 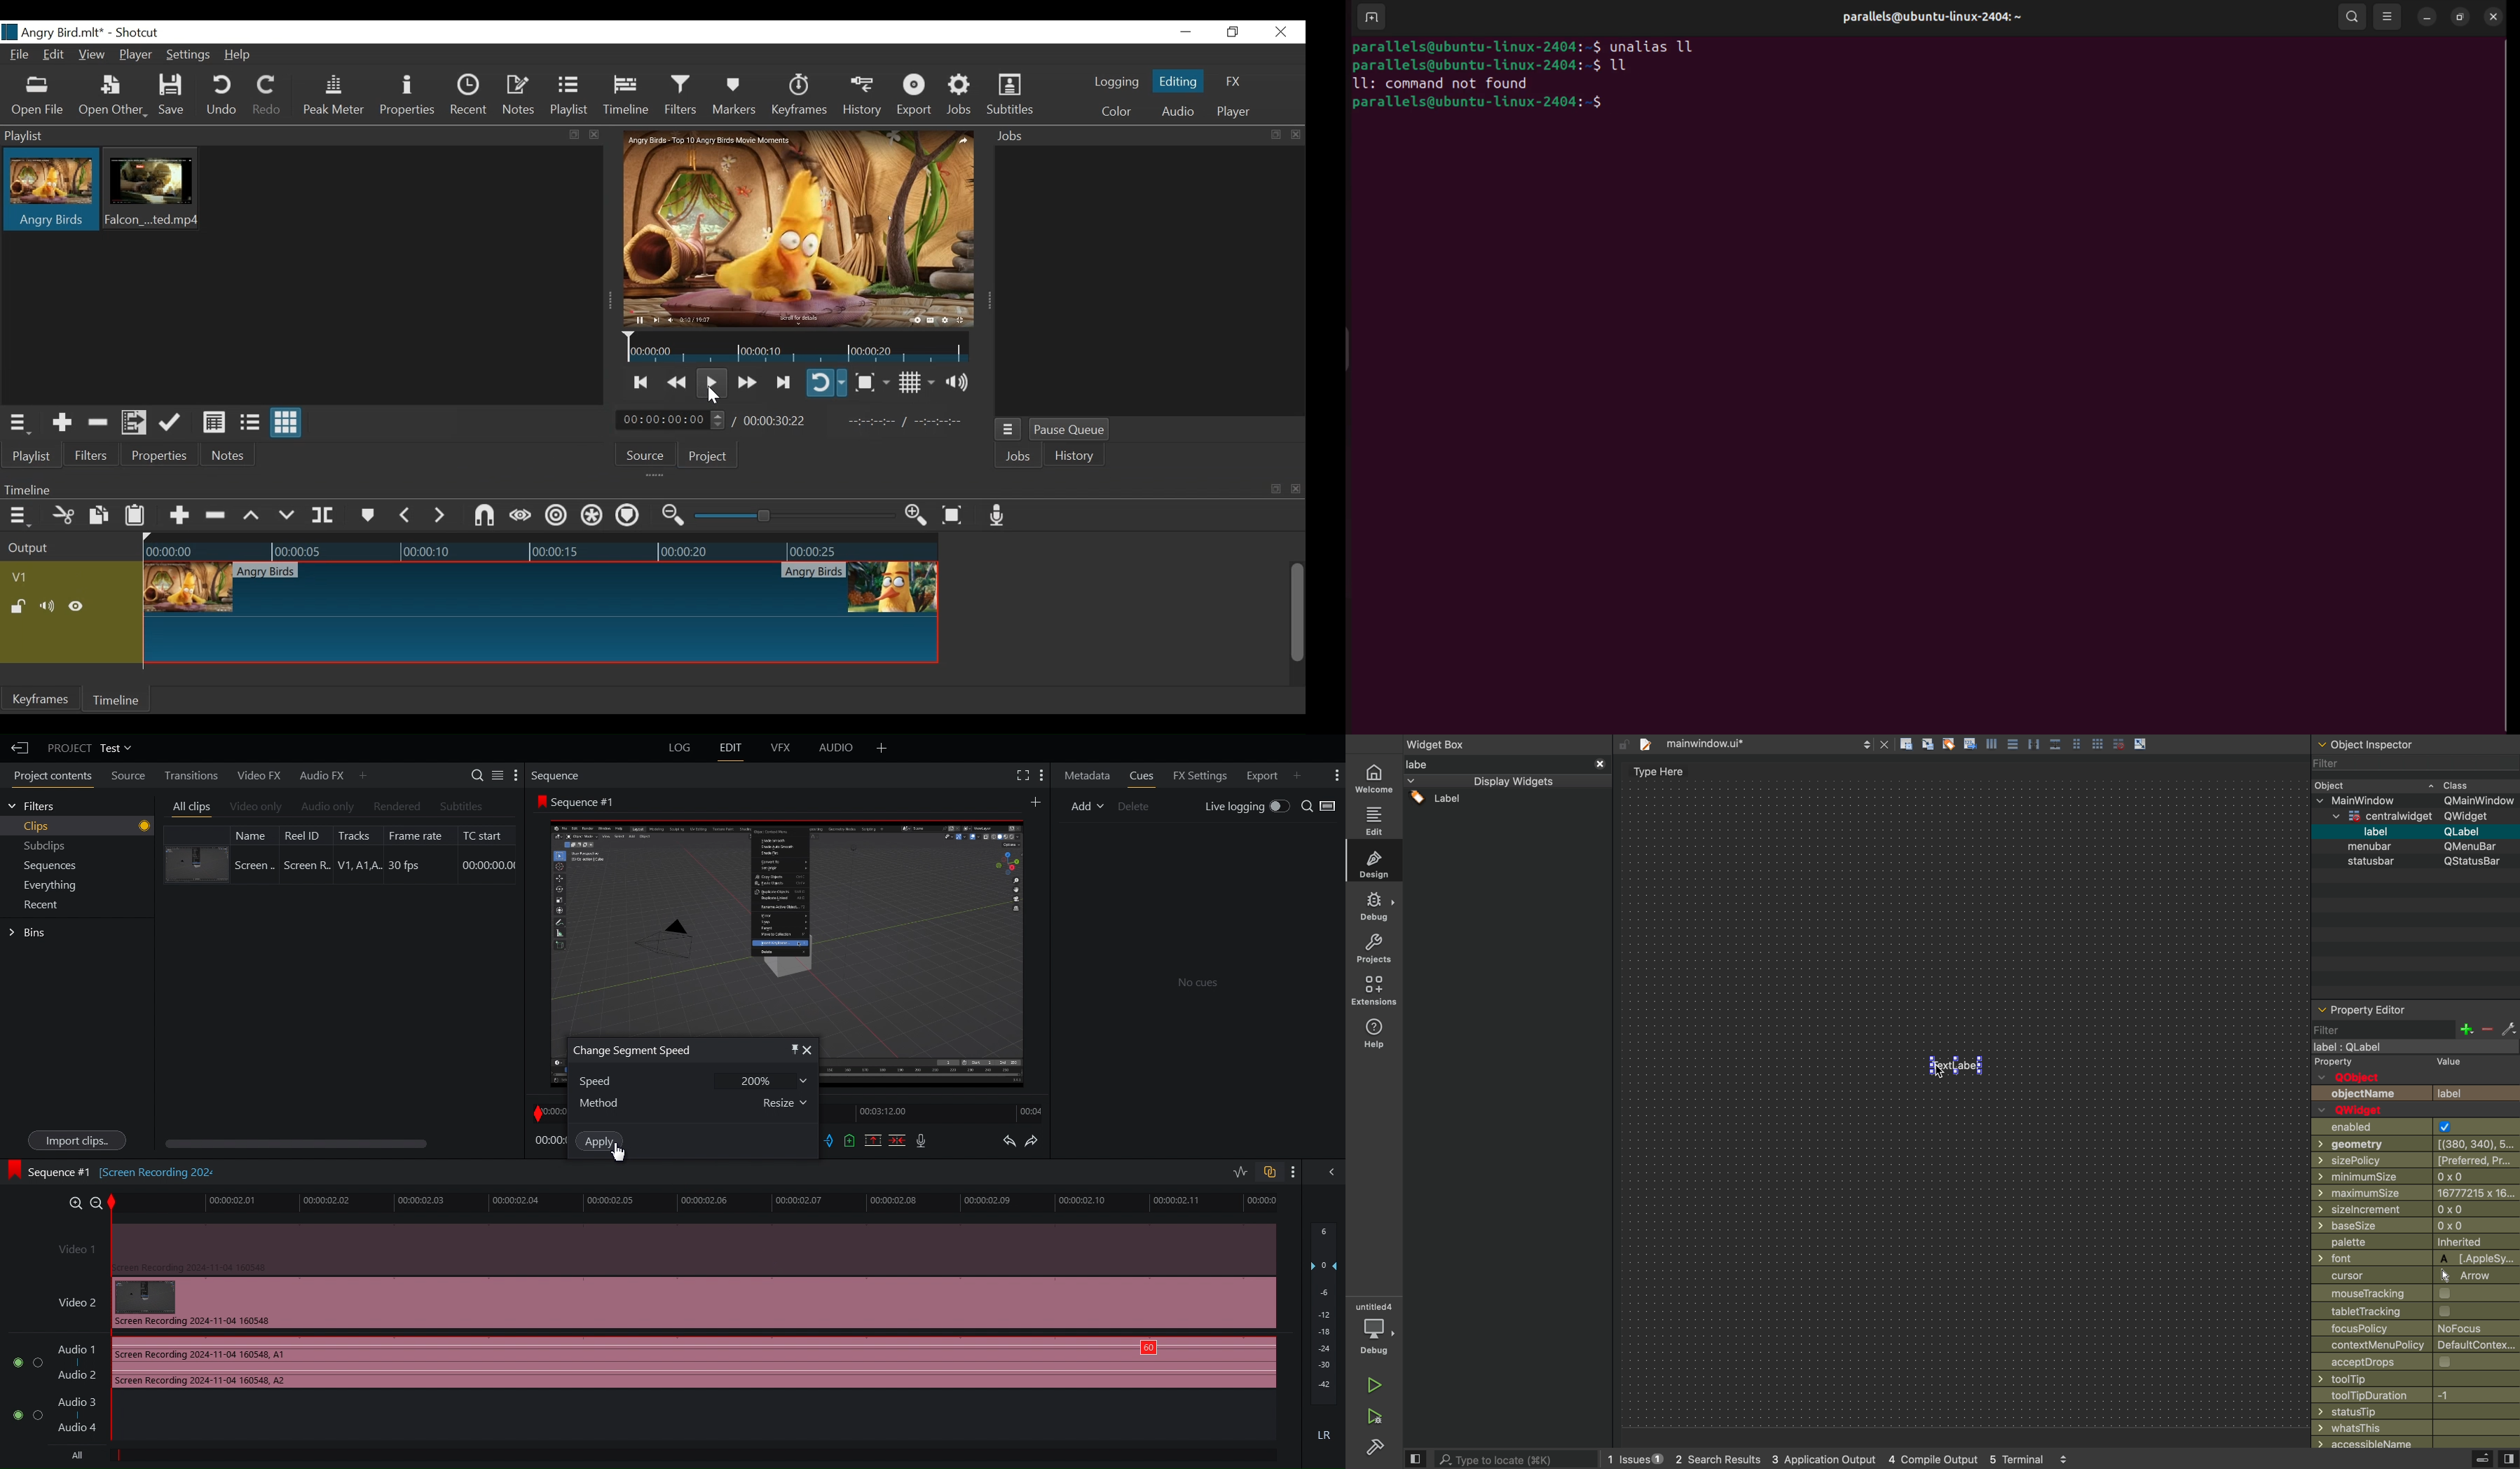 What do you see at coordinates (2490, 15) in the screenshot?
I see `close` at bounding box center [2490, 15].